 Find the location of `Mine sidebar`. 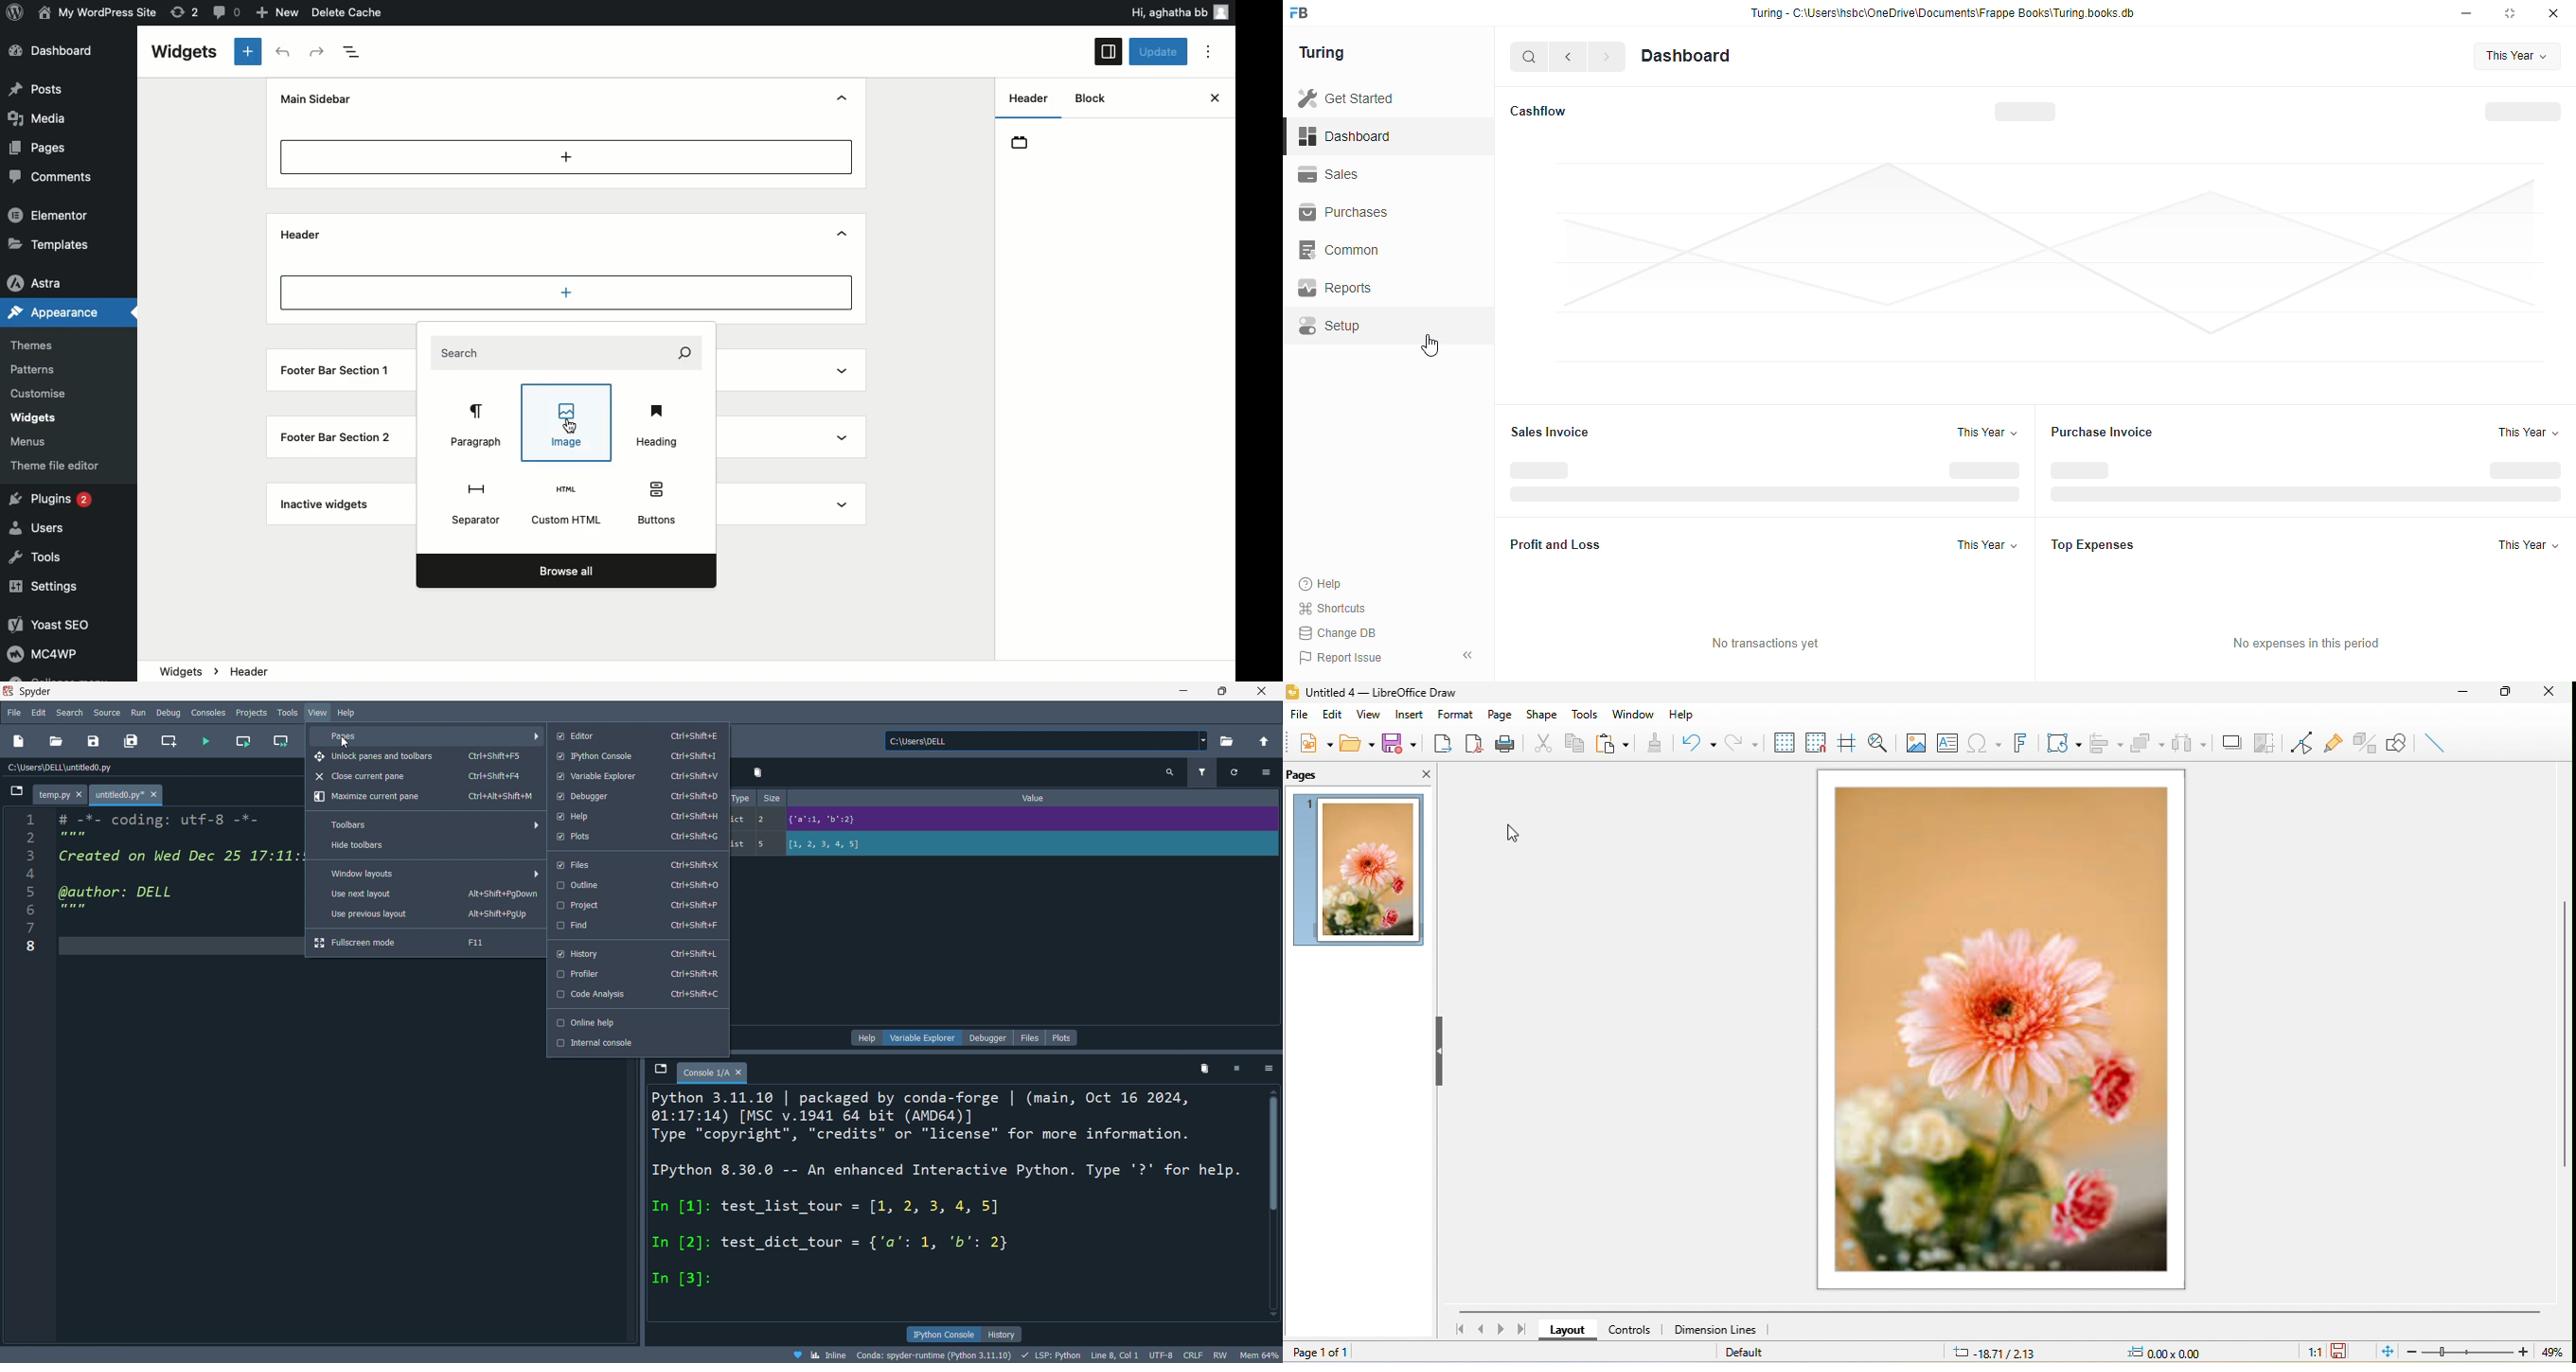

Mine sidebar is located at coordinates (313, 99).